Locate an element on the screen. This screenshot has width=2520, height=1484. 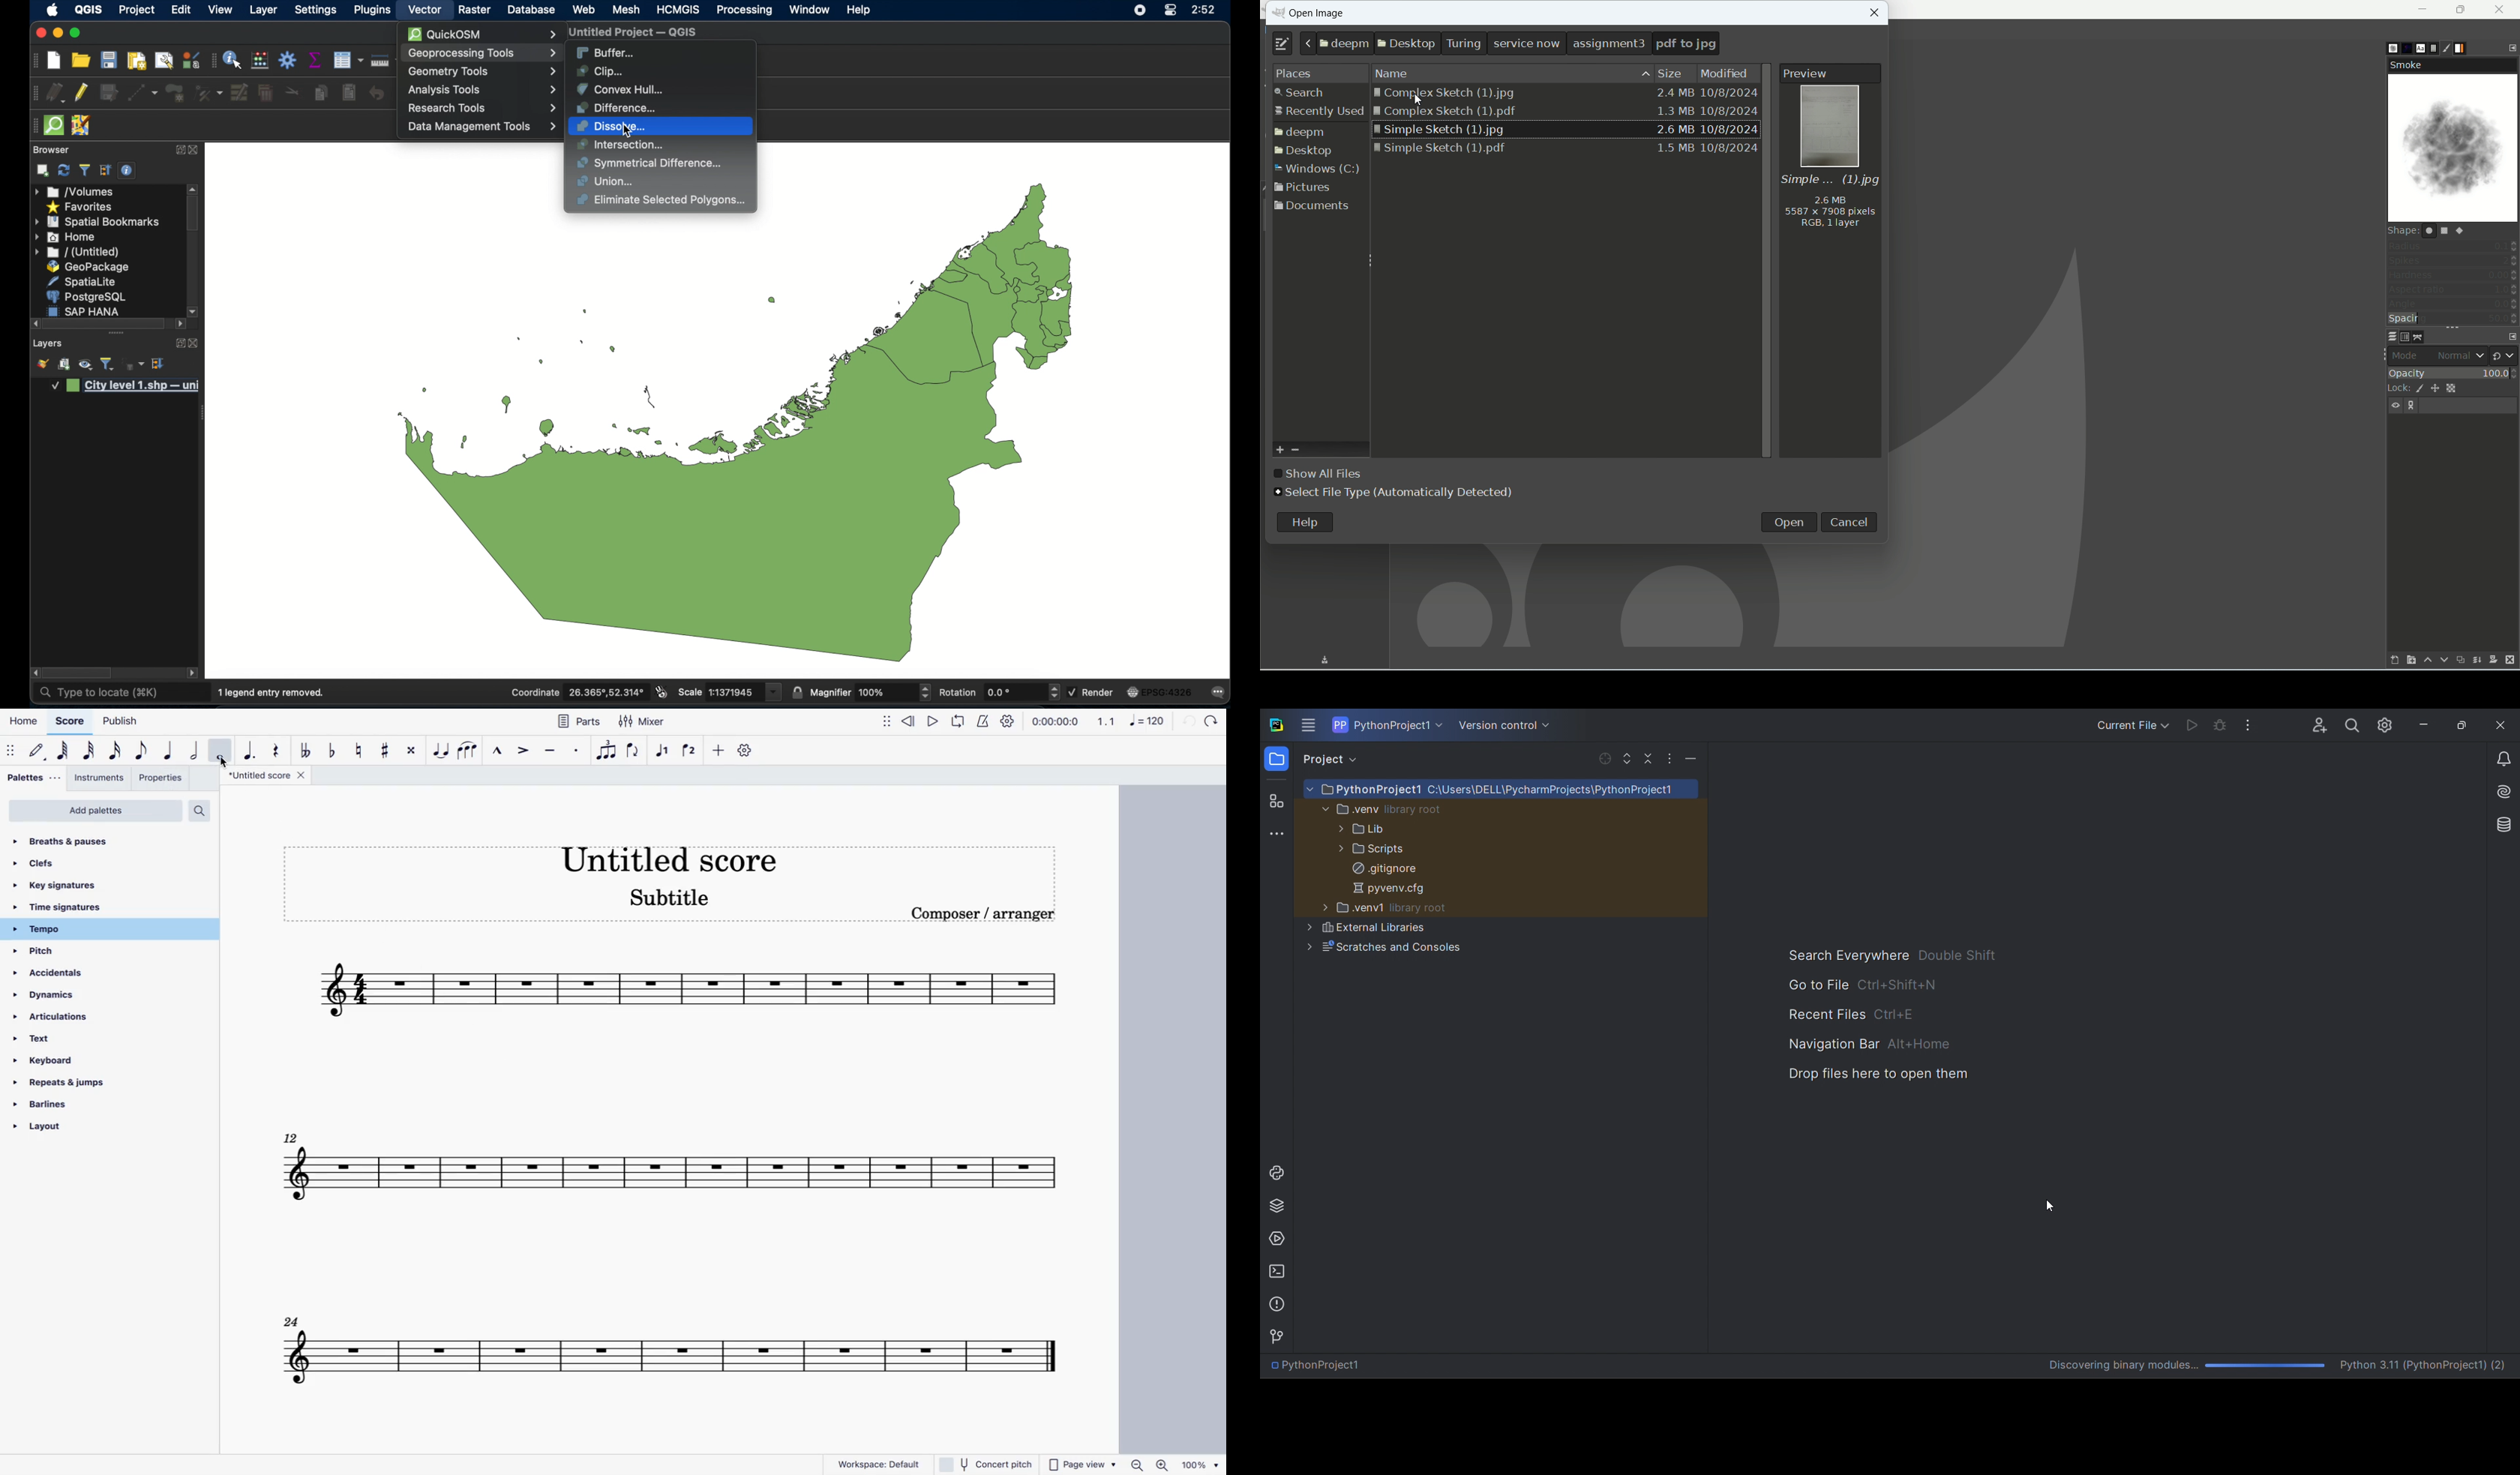
undo is located at coordinates (376, 93).